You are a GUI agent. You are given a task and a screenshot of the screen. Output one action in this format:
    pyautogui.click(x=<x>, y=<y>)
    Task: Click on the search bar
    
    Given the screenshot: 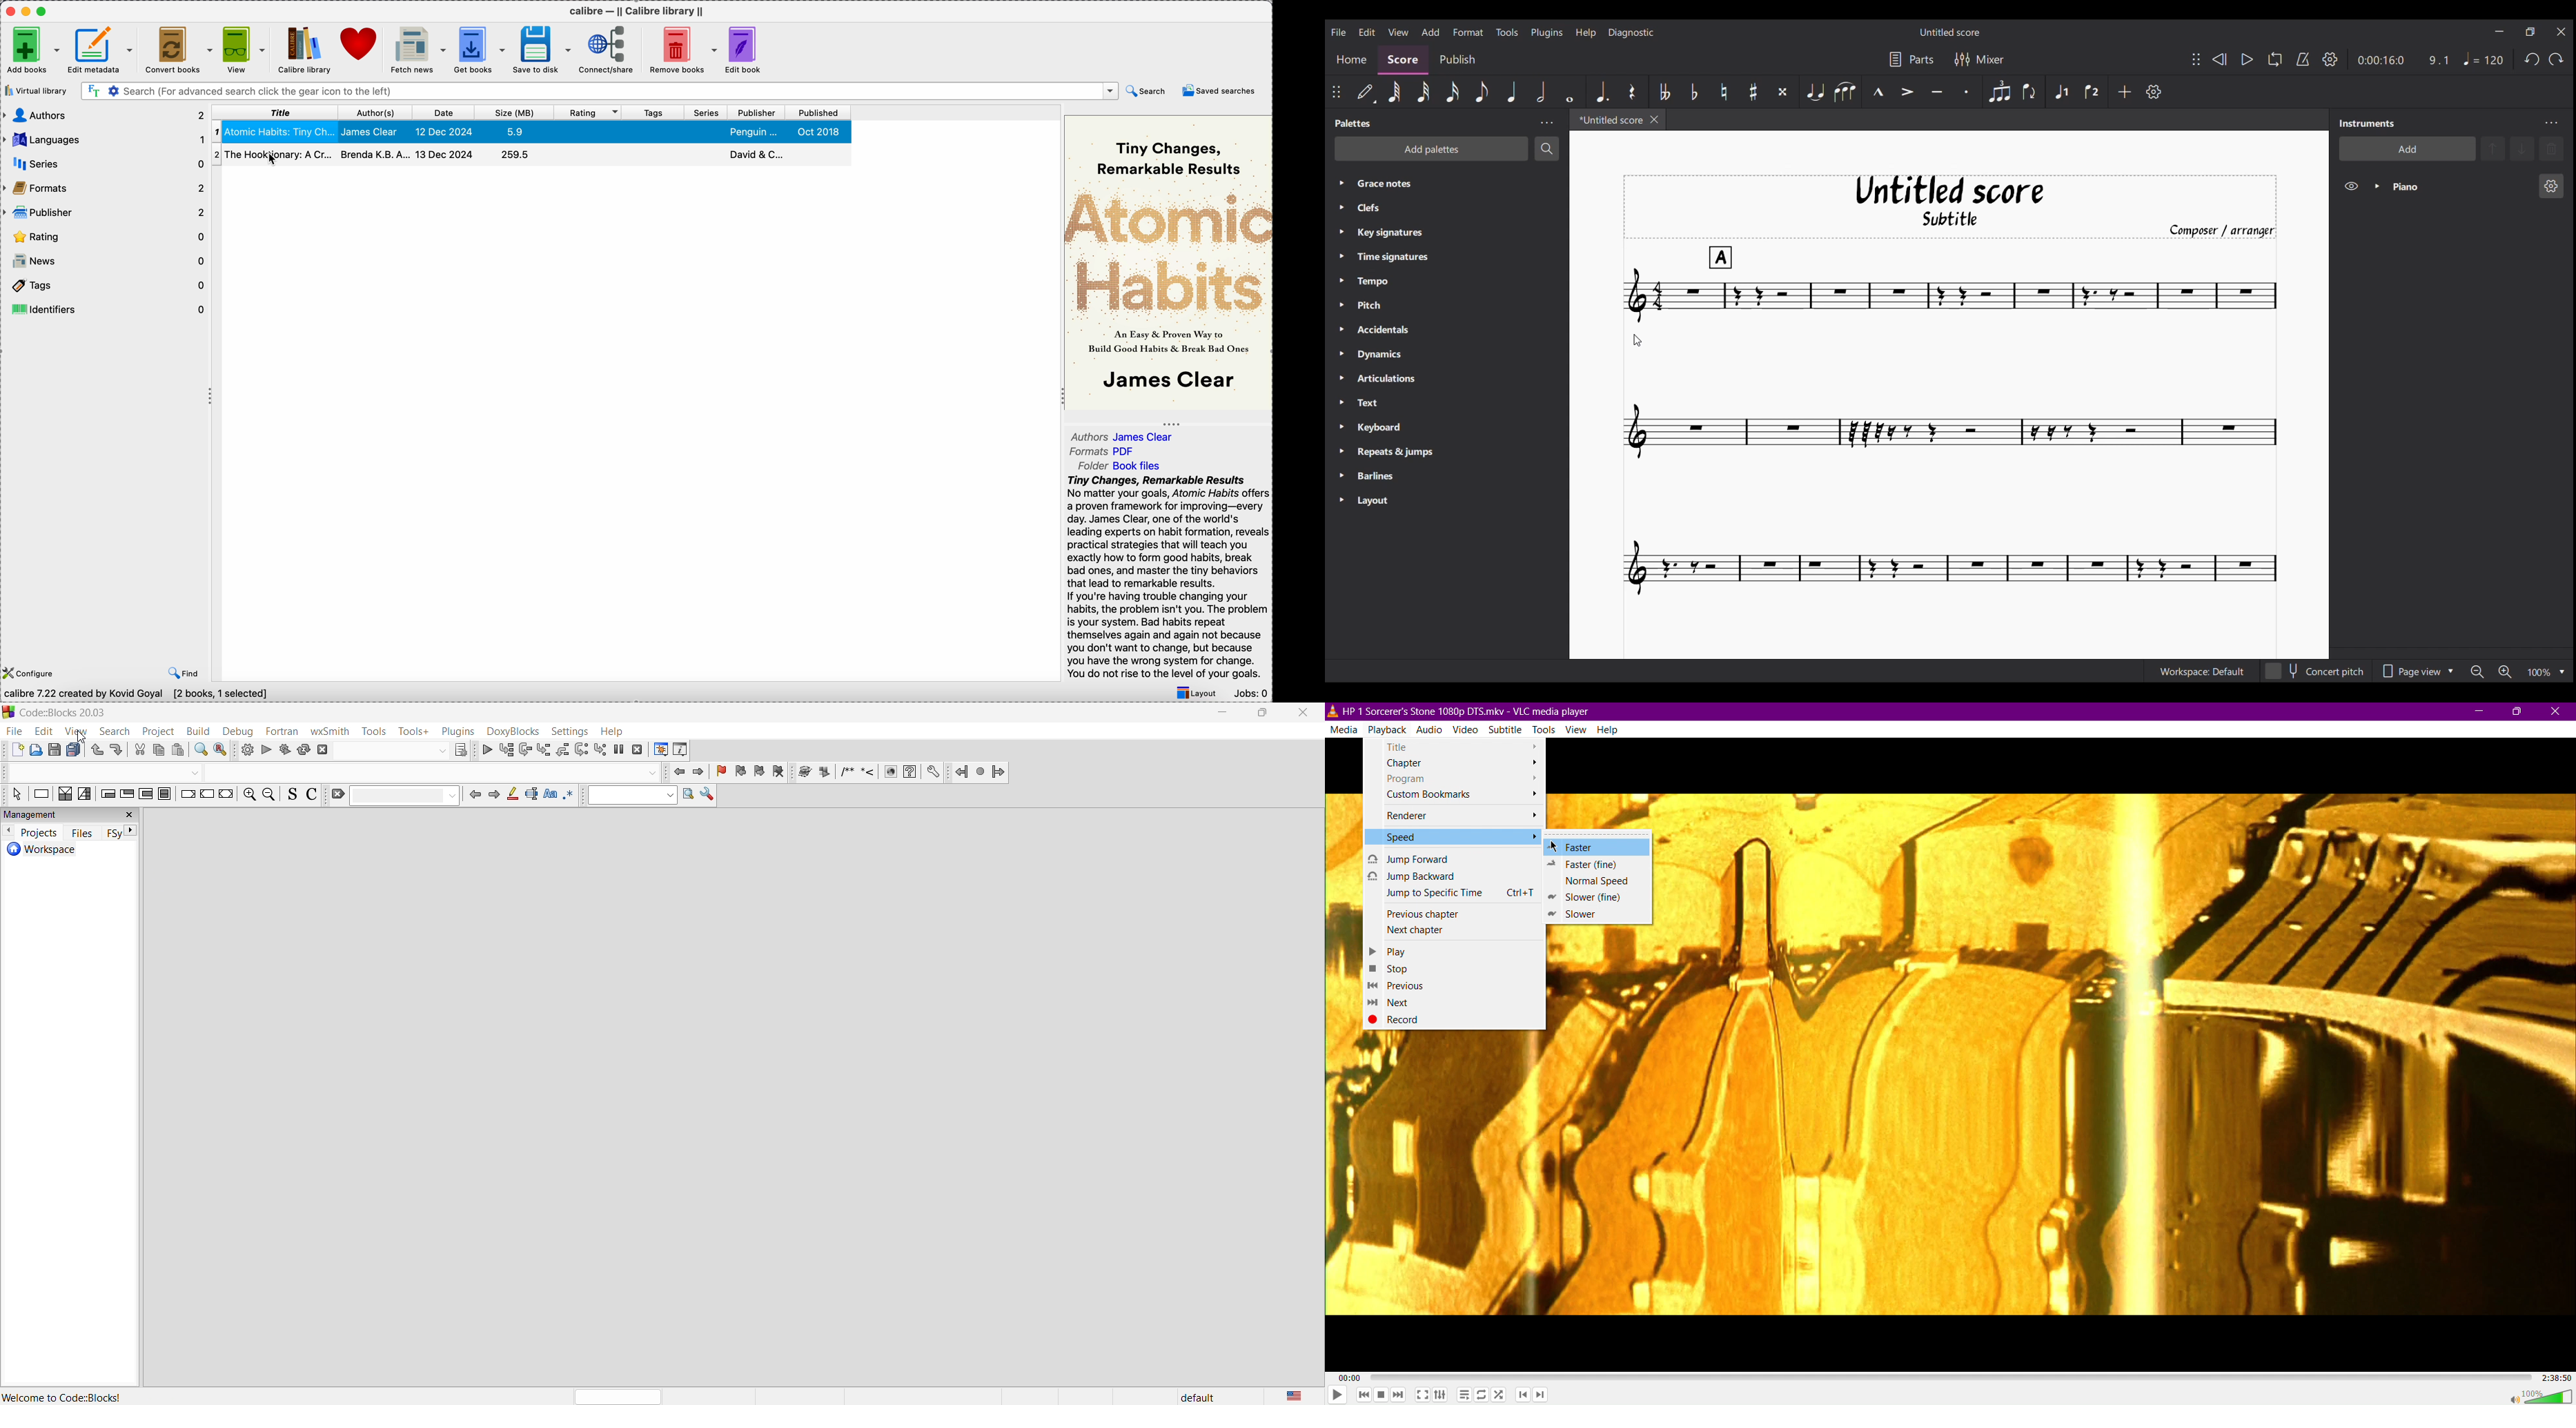 What is the action you would take?
    pyautogui.click(x=600, y=91)
    